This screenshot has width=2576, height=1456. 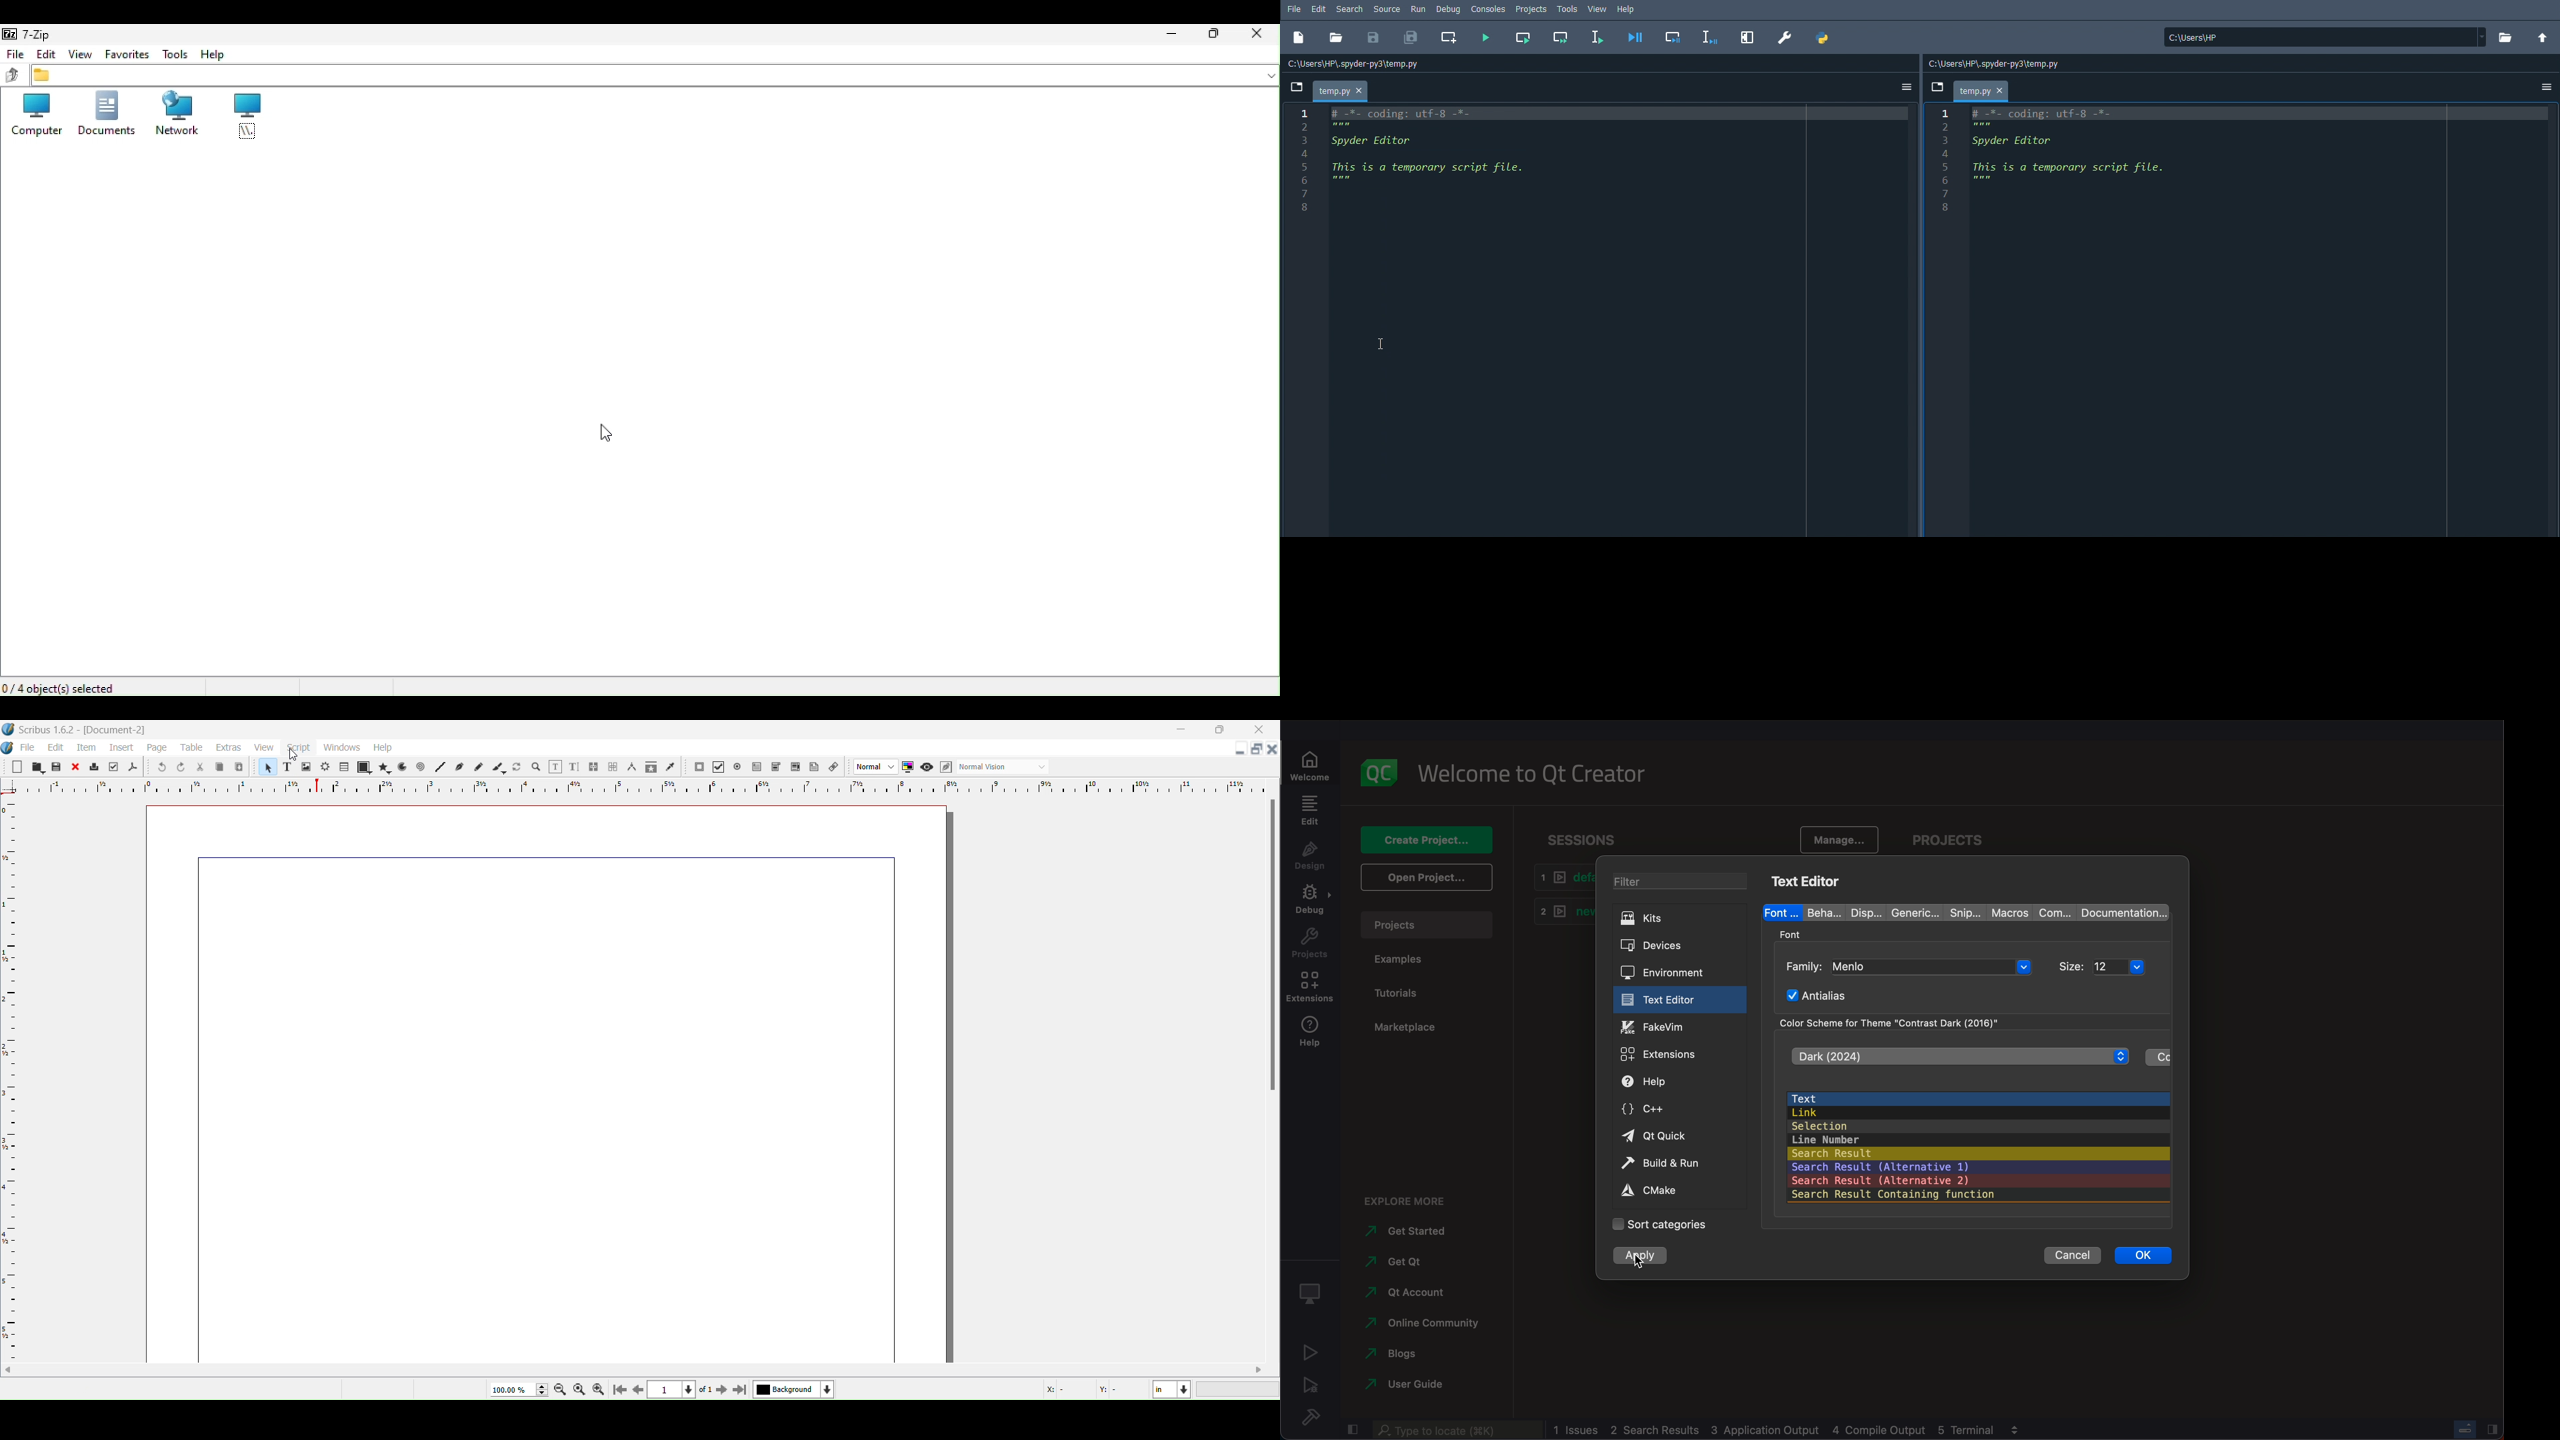 I want to click on Minimize Document, so click(x=1241, y=751).